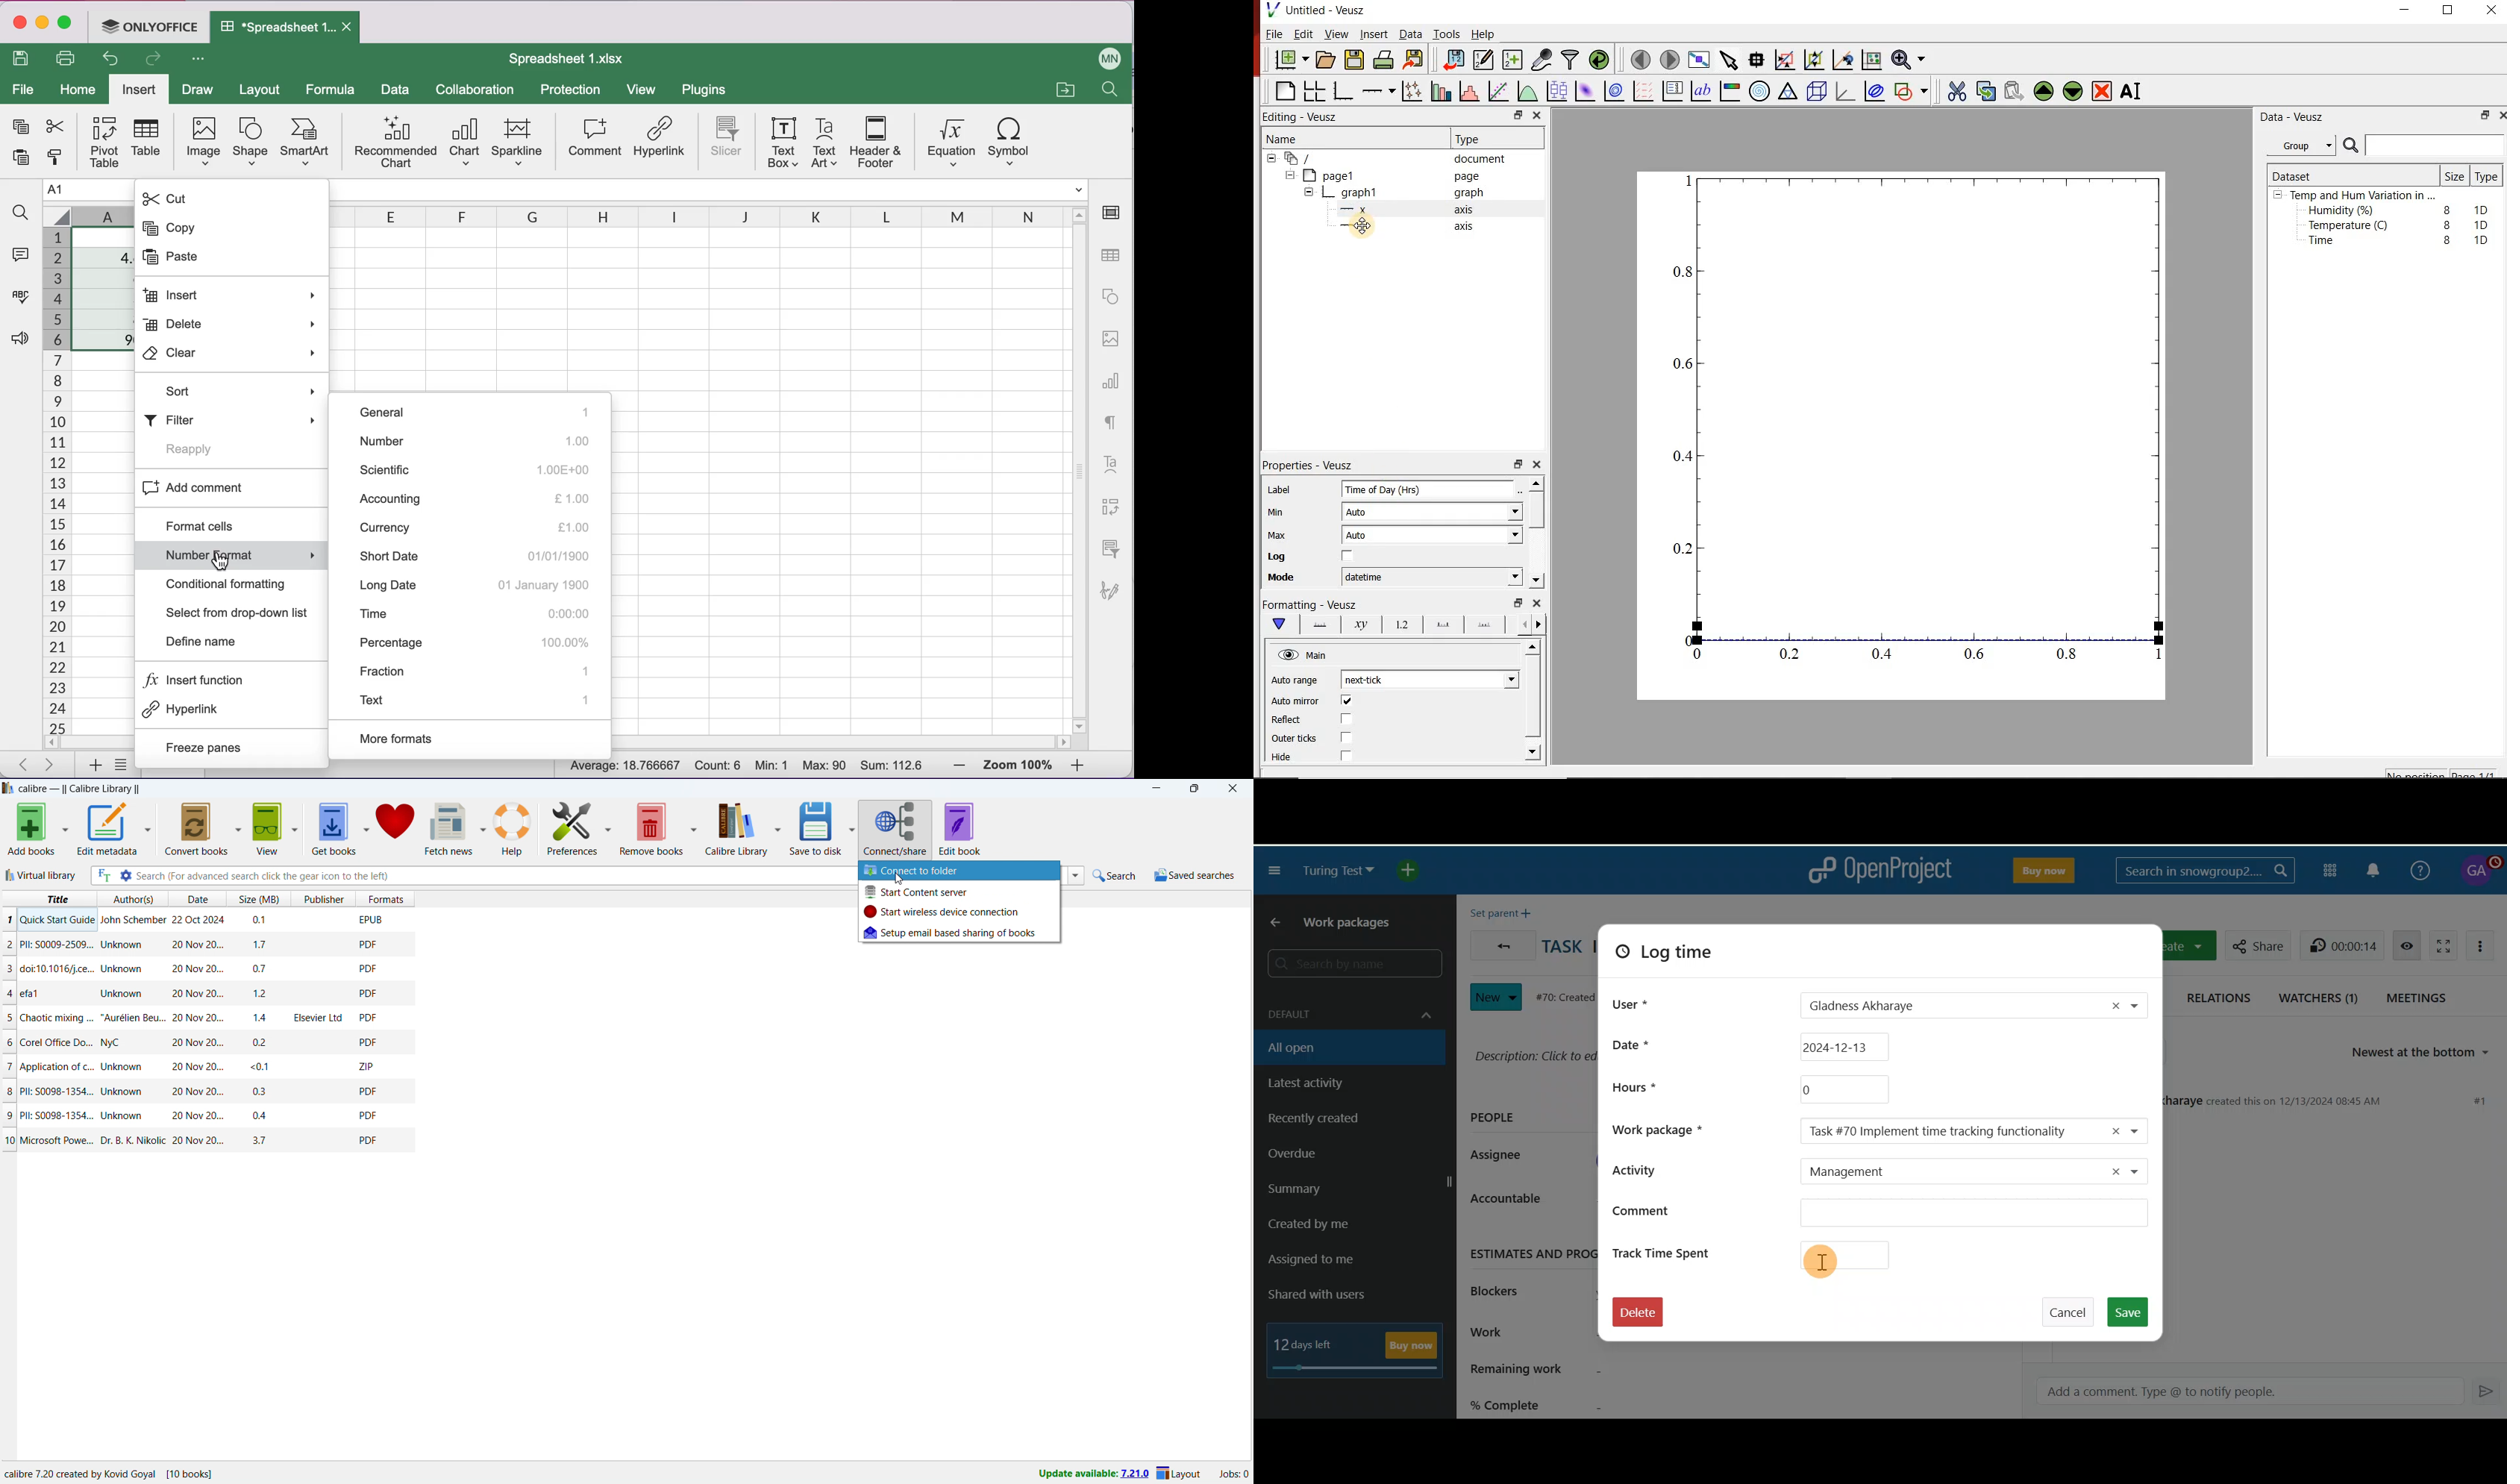  Describe the element at coordinates (1336, 34) in the screenshot. I see `View` at that location.